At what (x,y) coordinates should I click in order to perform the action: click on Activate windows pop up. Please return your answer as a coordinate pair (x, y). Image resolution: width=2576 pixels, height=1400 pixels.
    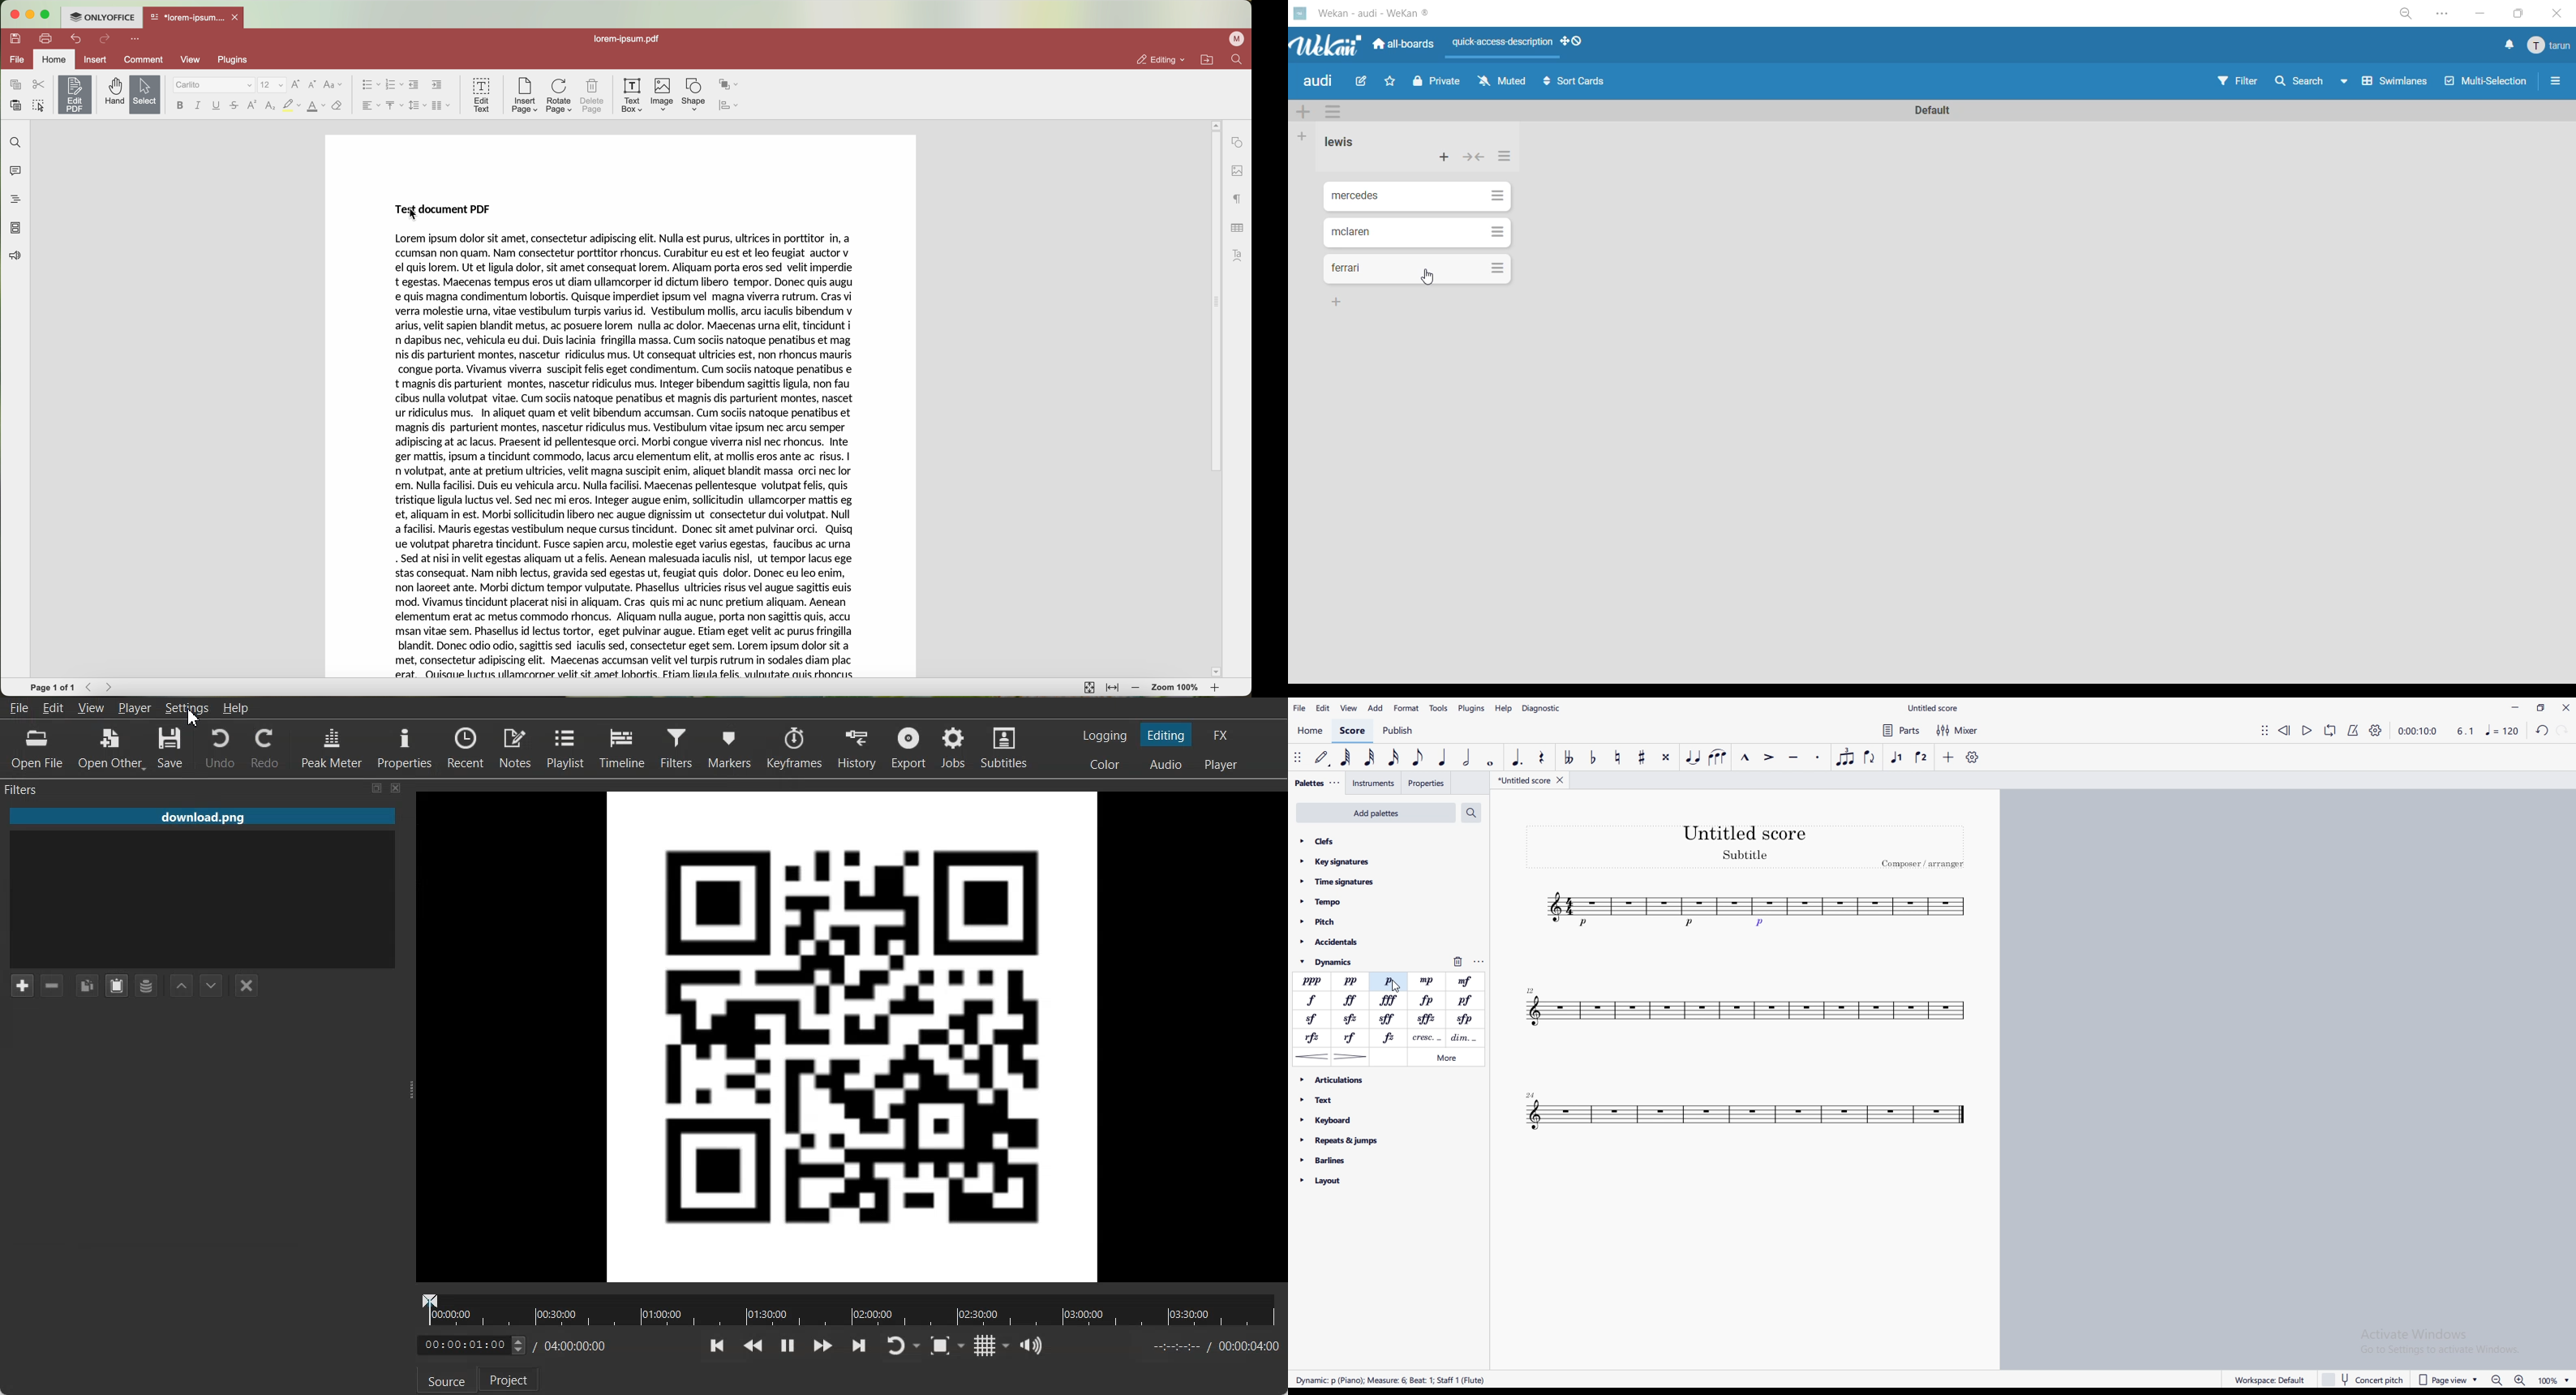
    Looking at the image, I should click on (2450, 1345).